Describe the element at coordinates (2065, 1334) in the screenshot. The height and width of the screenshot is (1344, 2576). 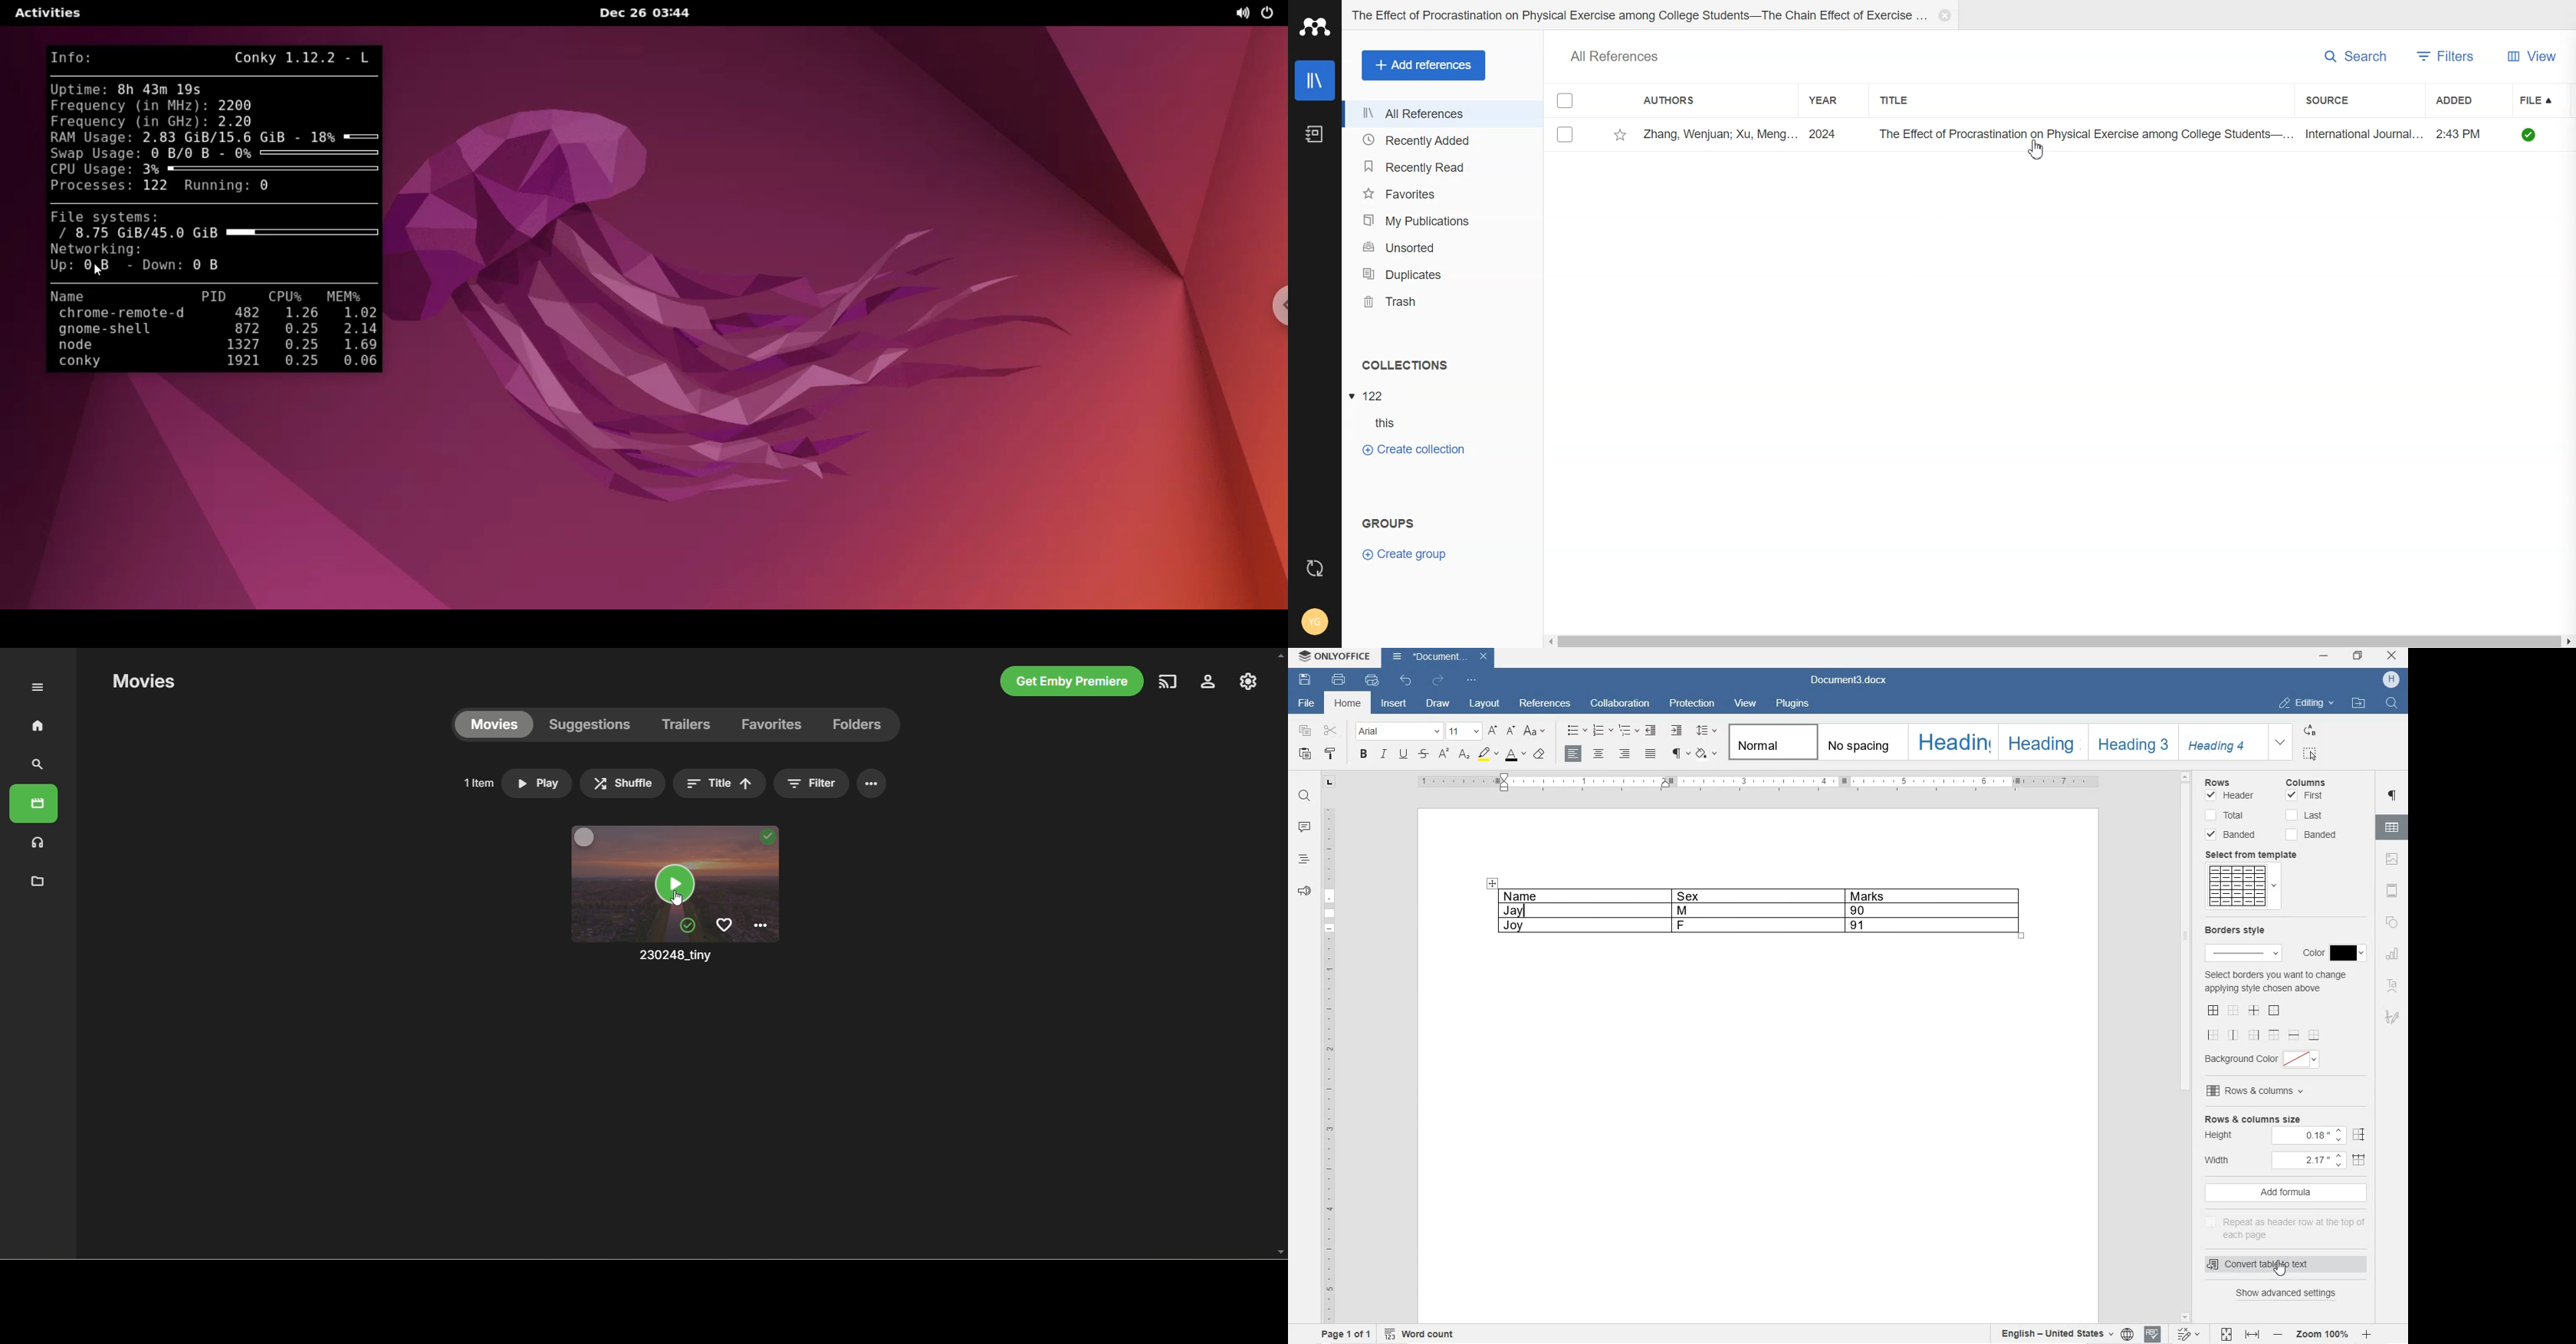
I see `SET TEXT OR DOCUMENT LANGUAGE` at that location.